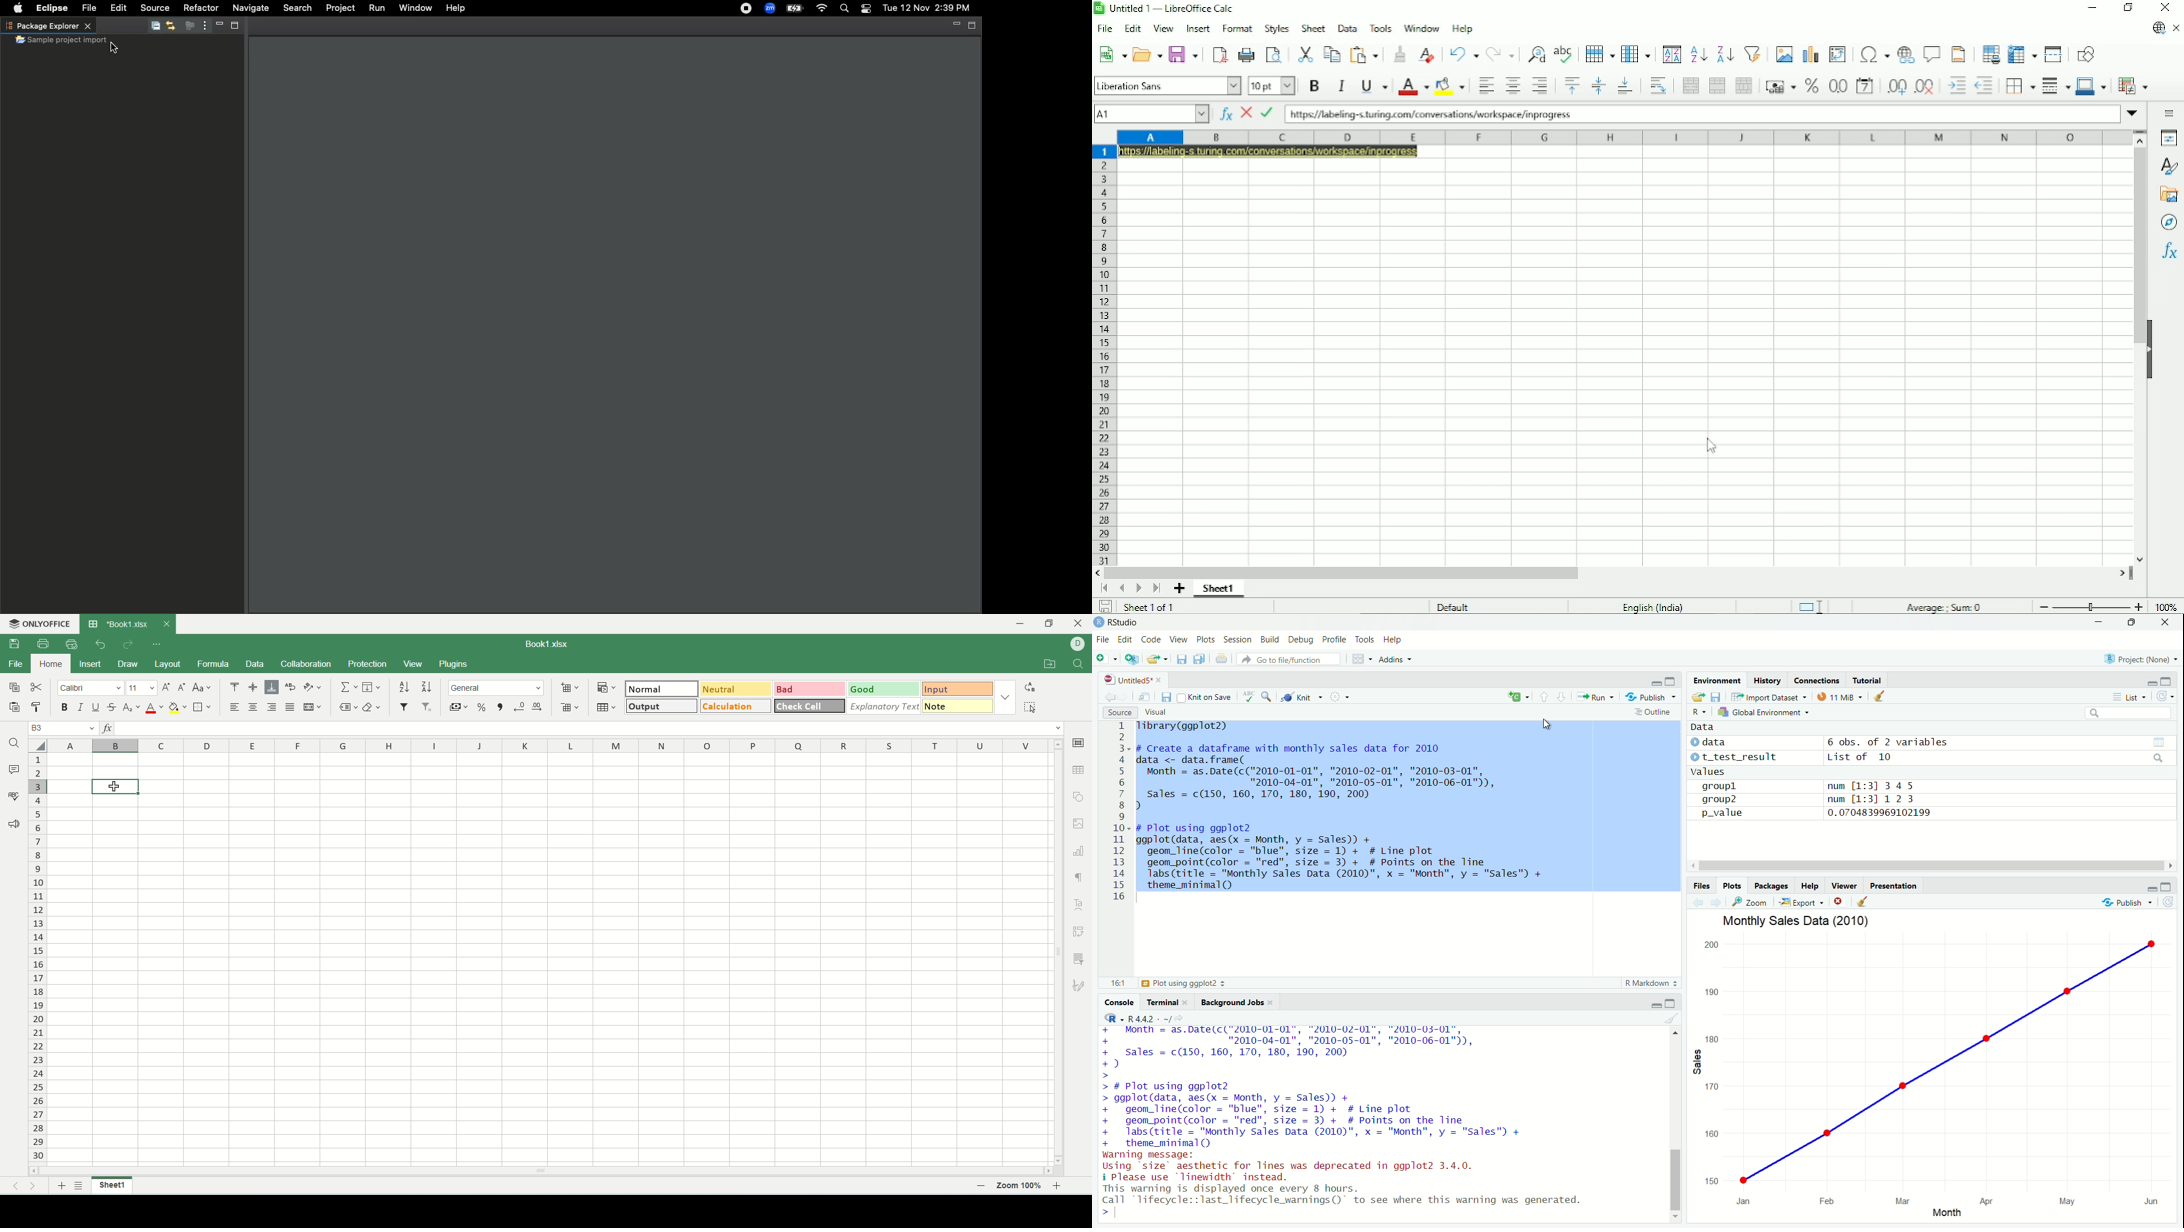 The height and width of the screenshot is (1232, 2184). I want to click on Column headings, so click(1623, 137).